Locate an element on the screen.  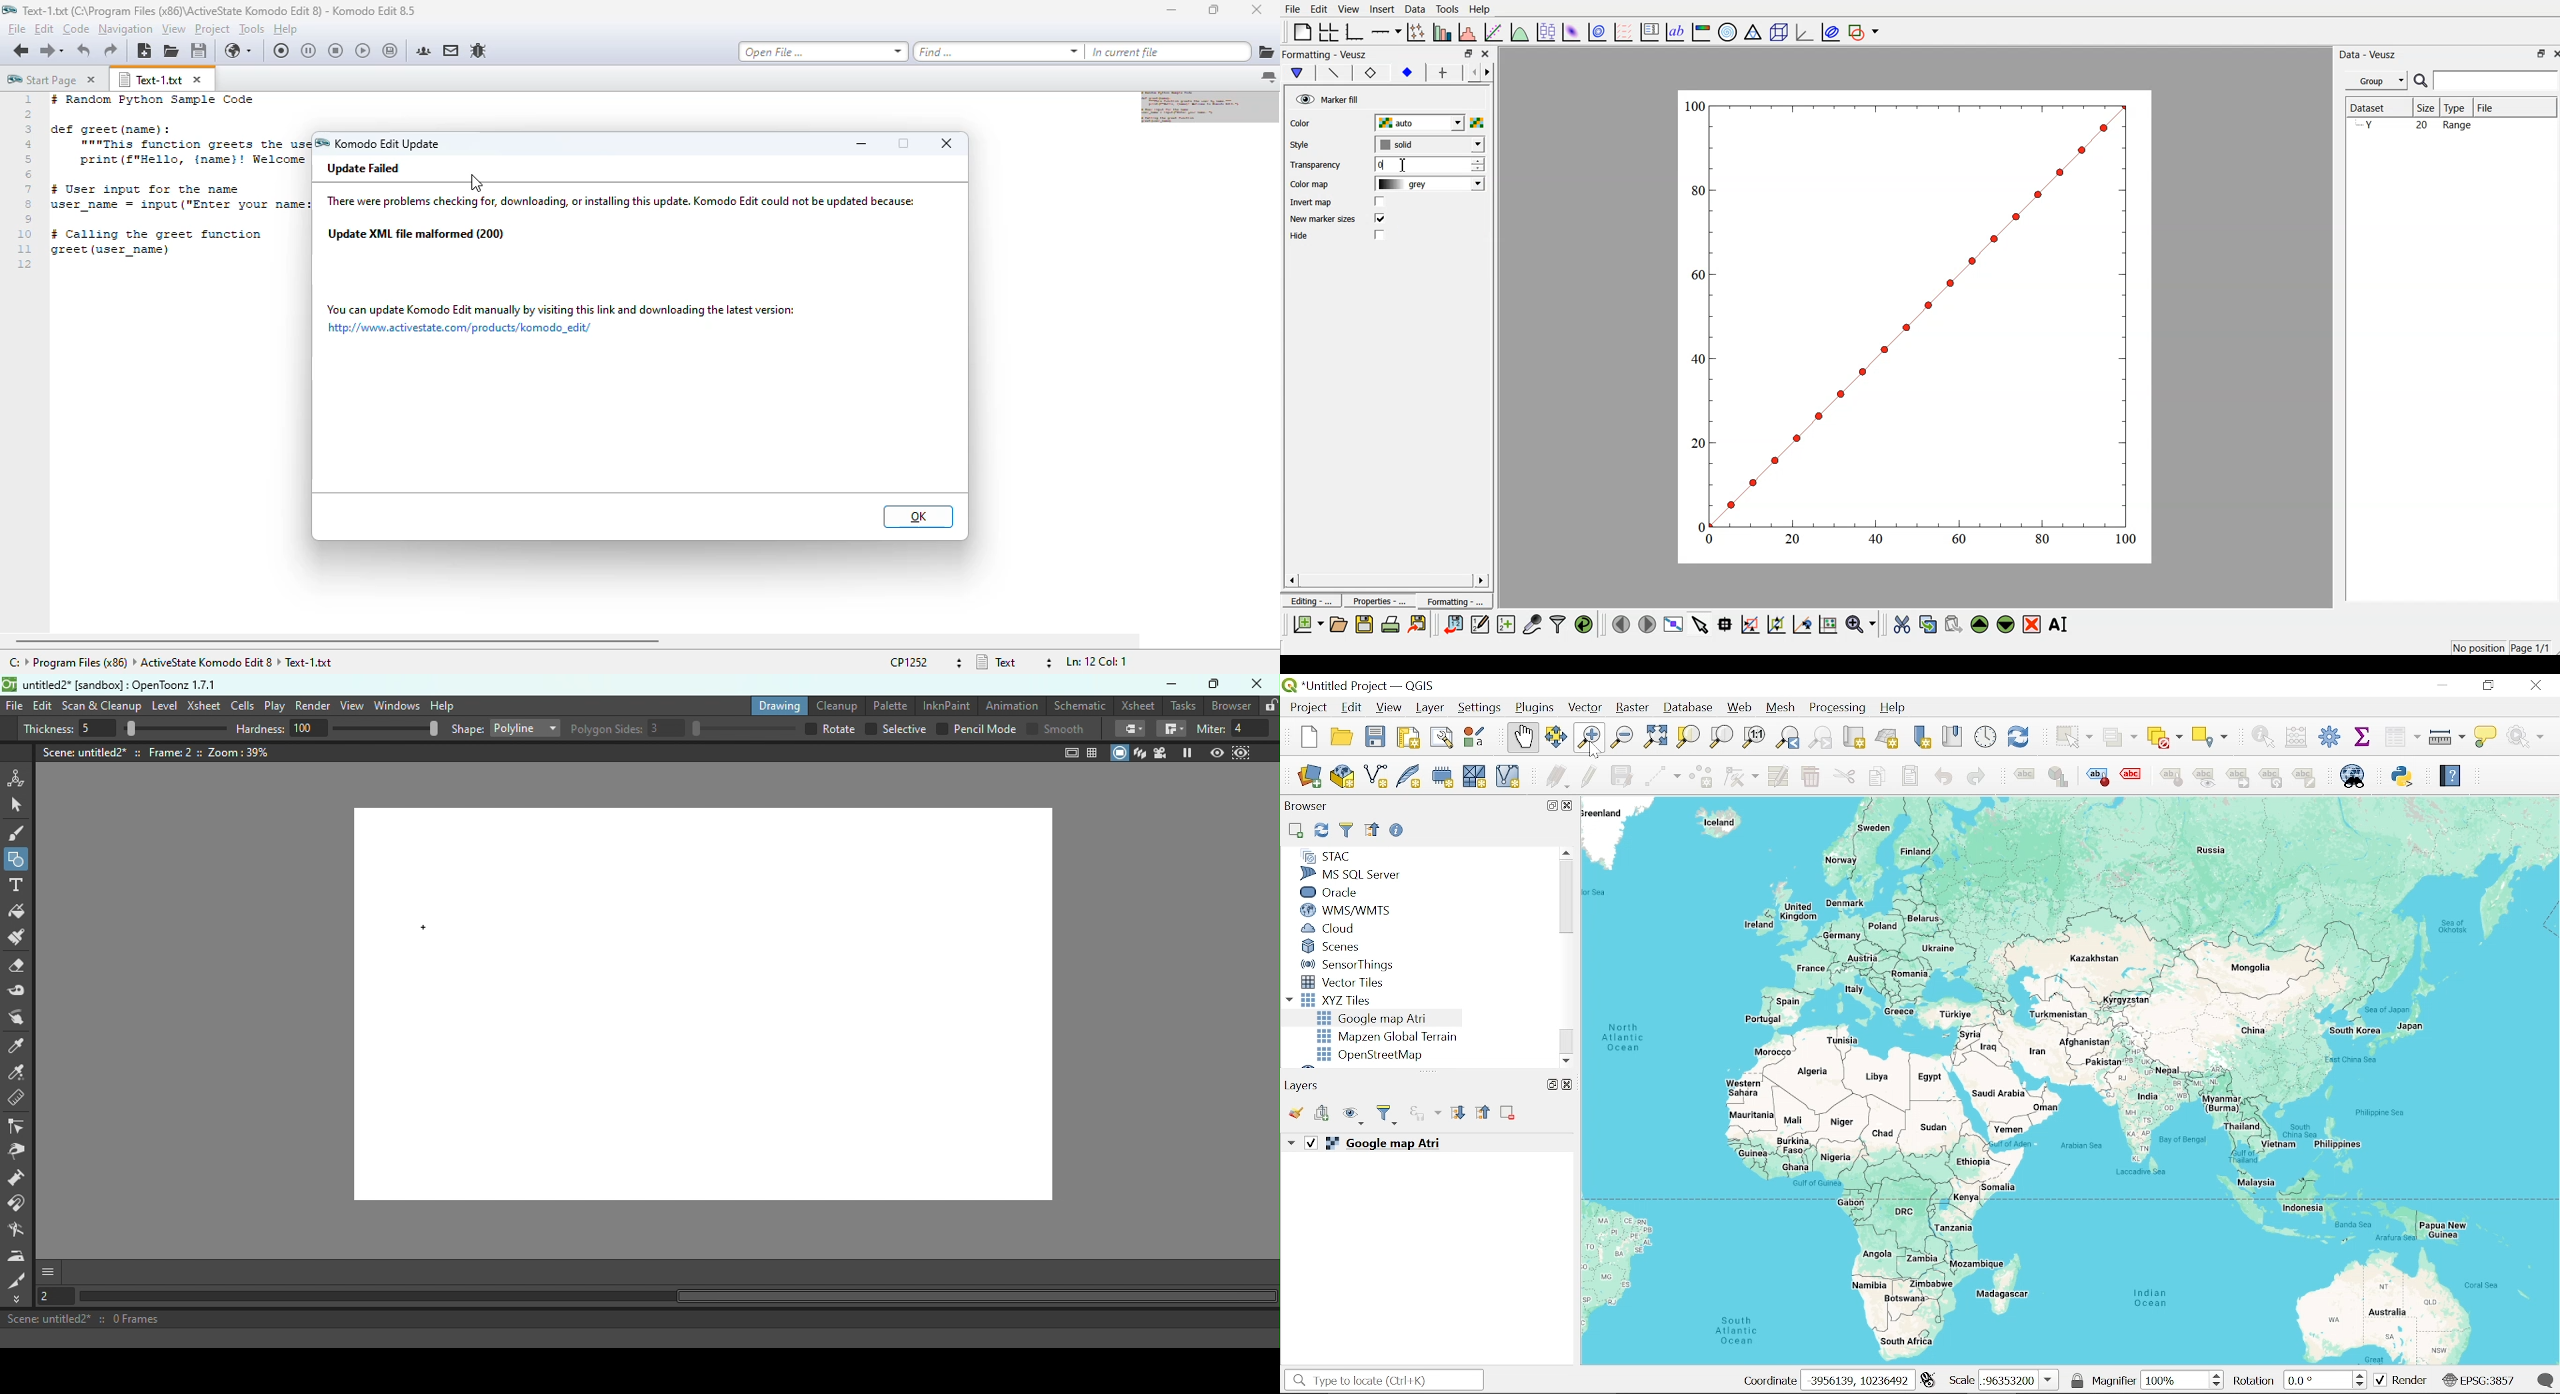
Browser is located at coordinates (1306, 808).